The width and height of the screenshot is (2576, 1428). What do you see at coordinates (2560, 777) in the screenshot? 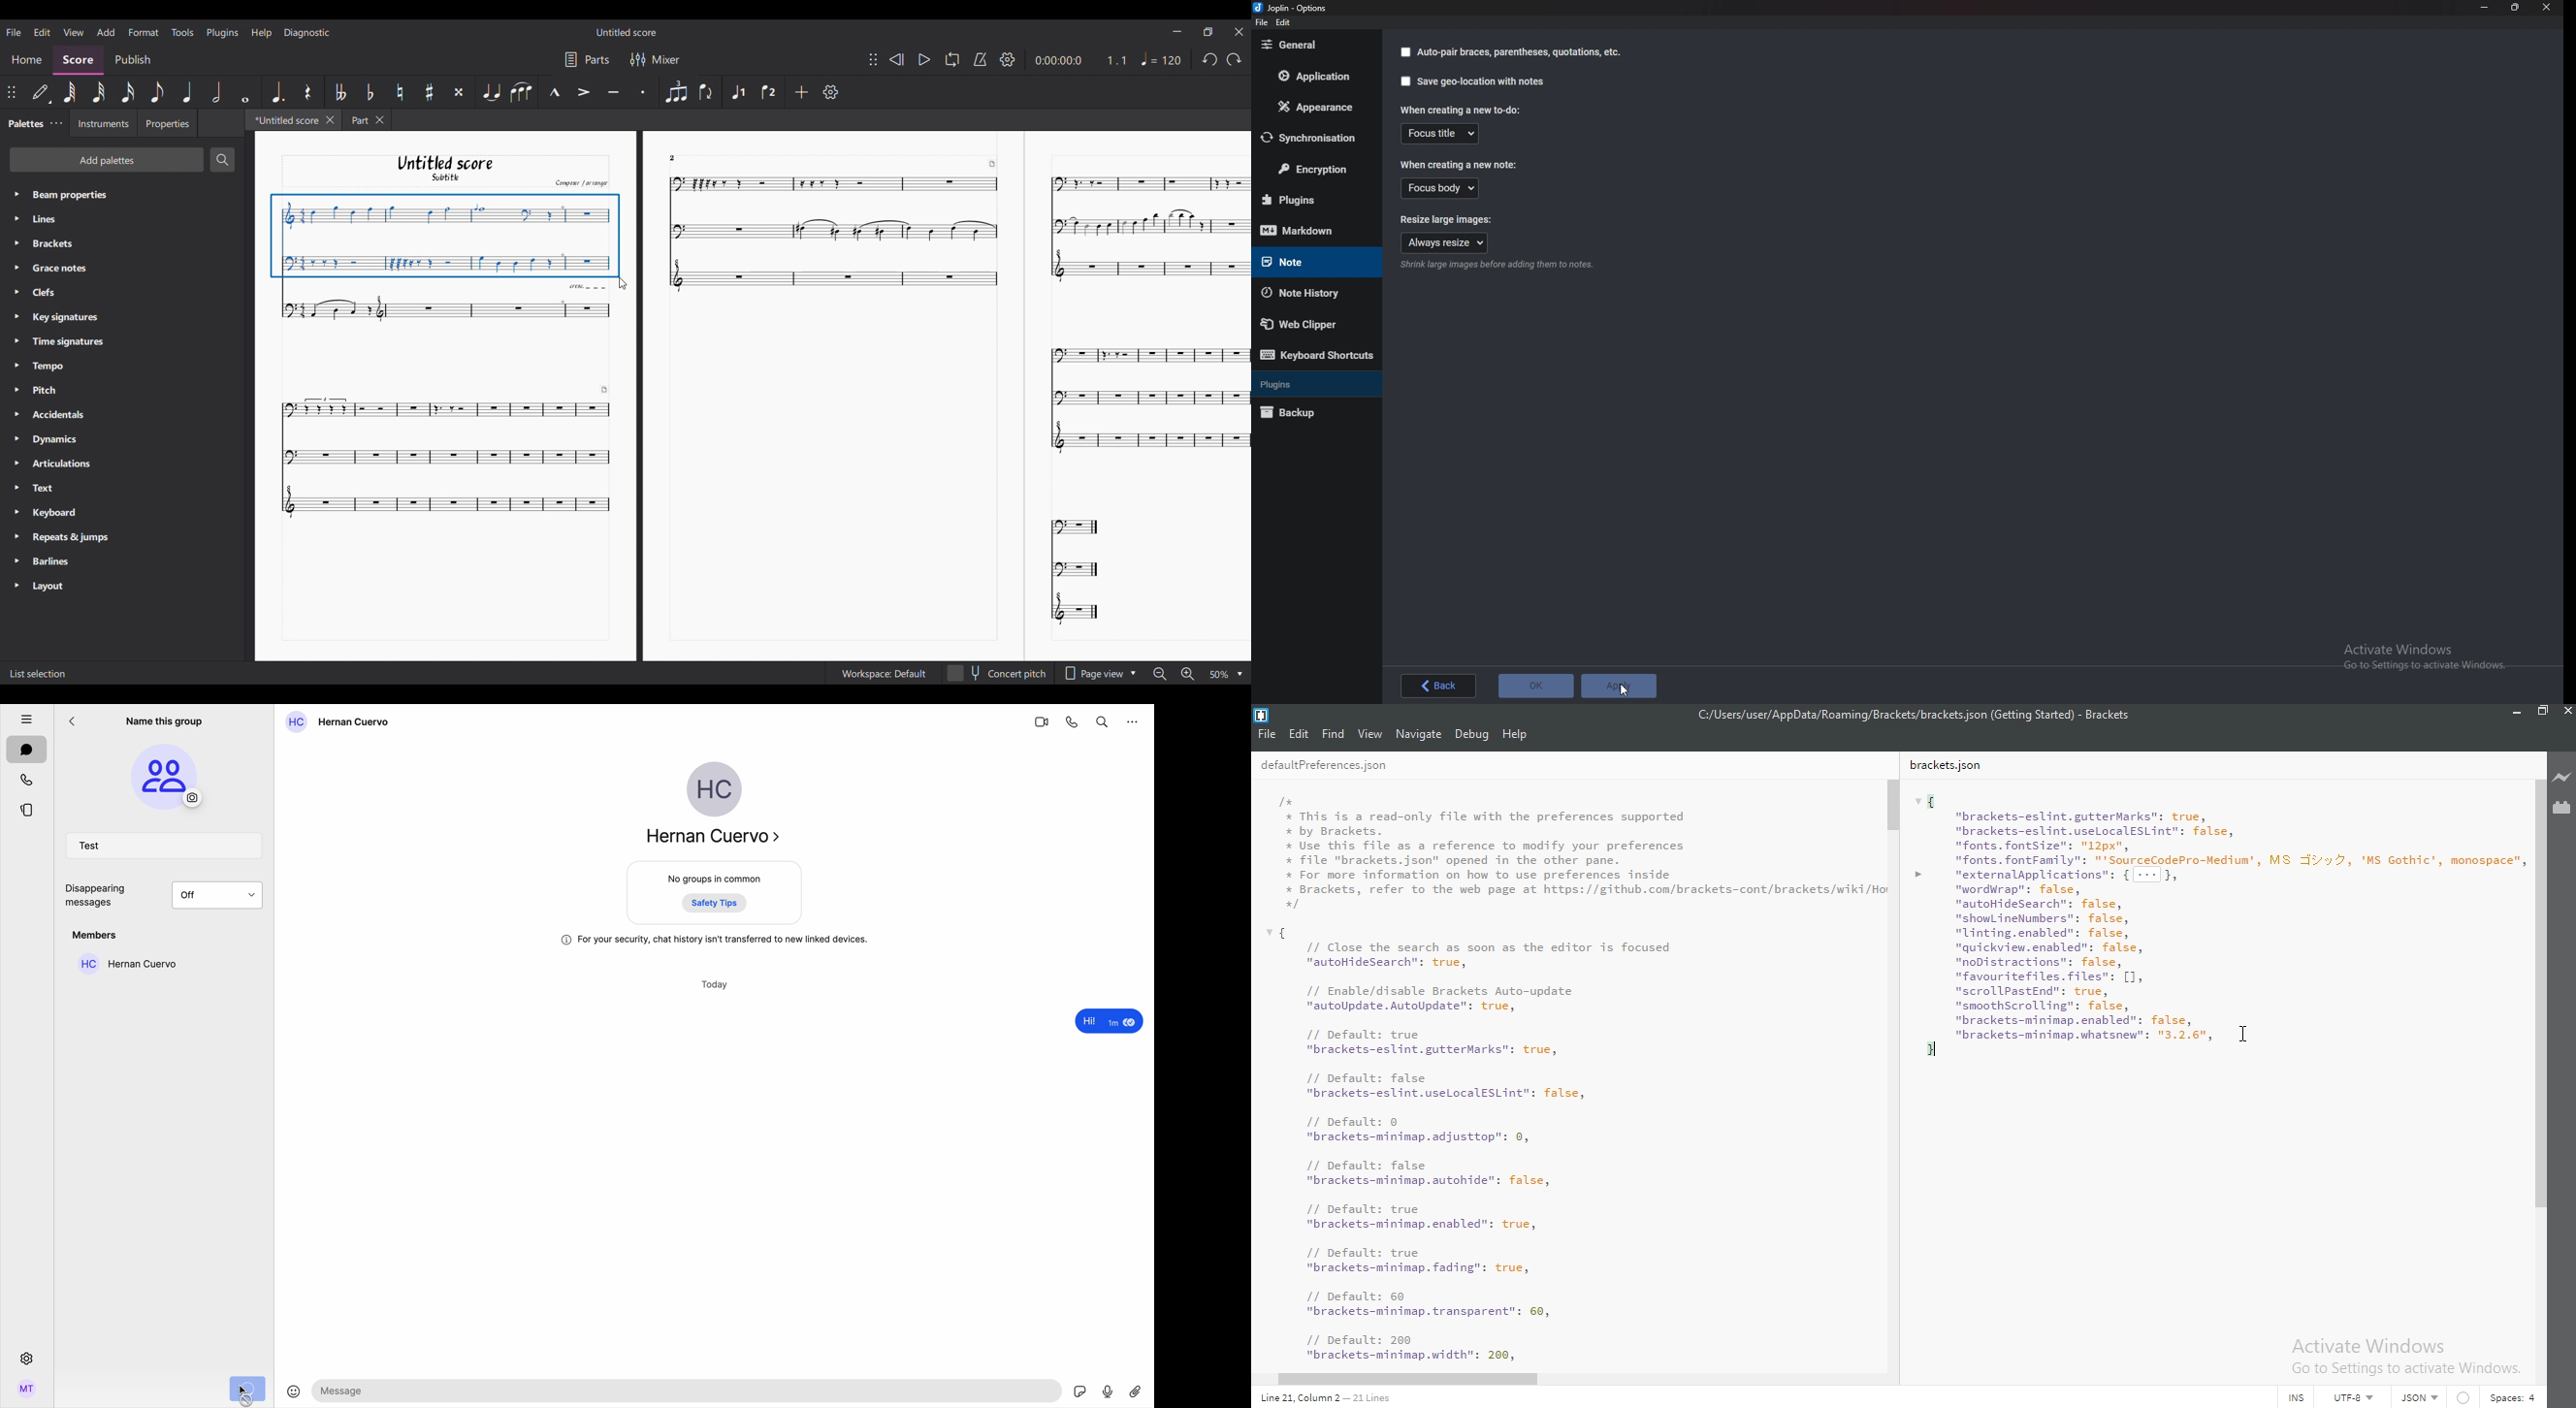
I see `live preview` at bounding box center [2560, 777].